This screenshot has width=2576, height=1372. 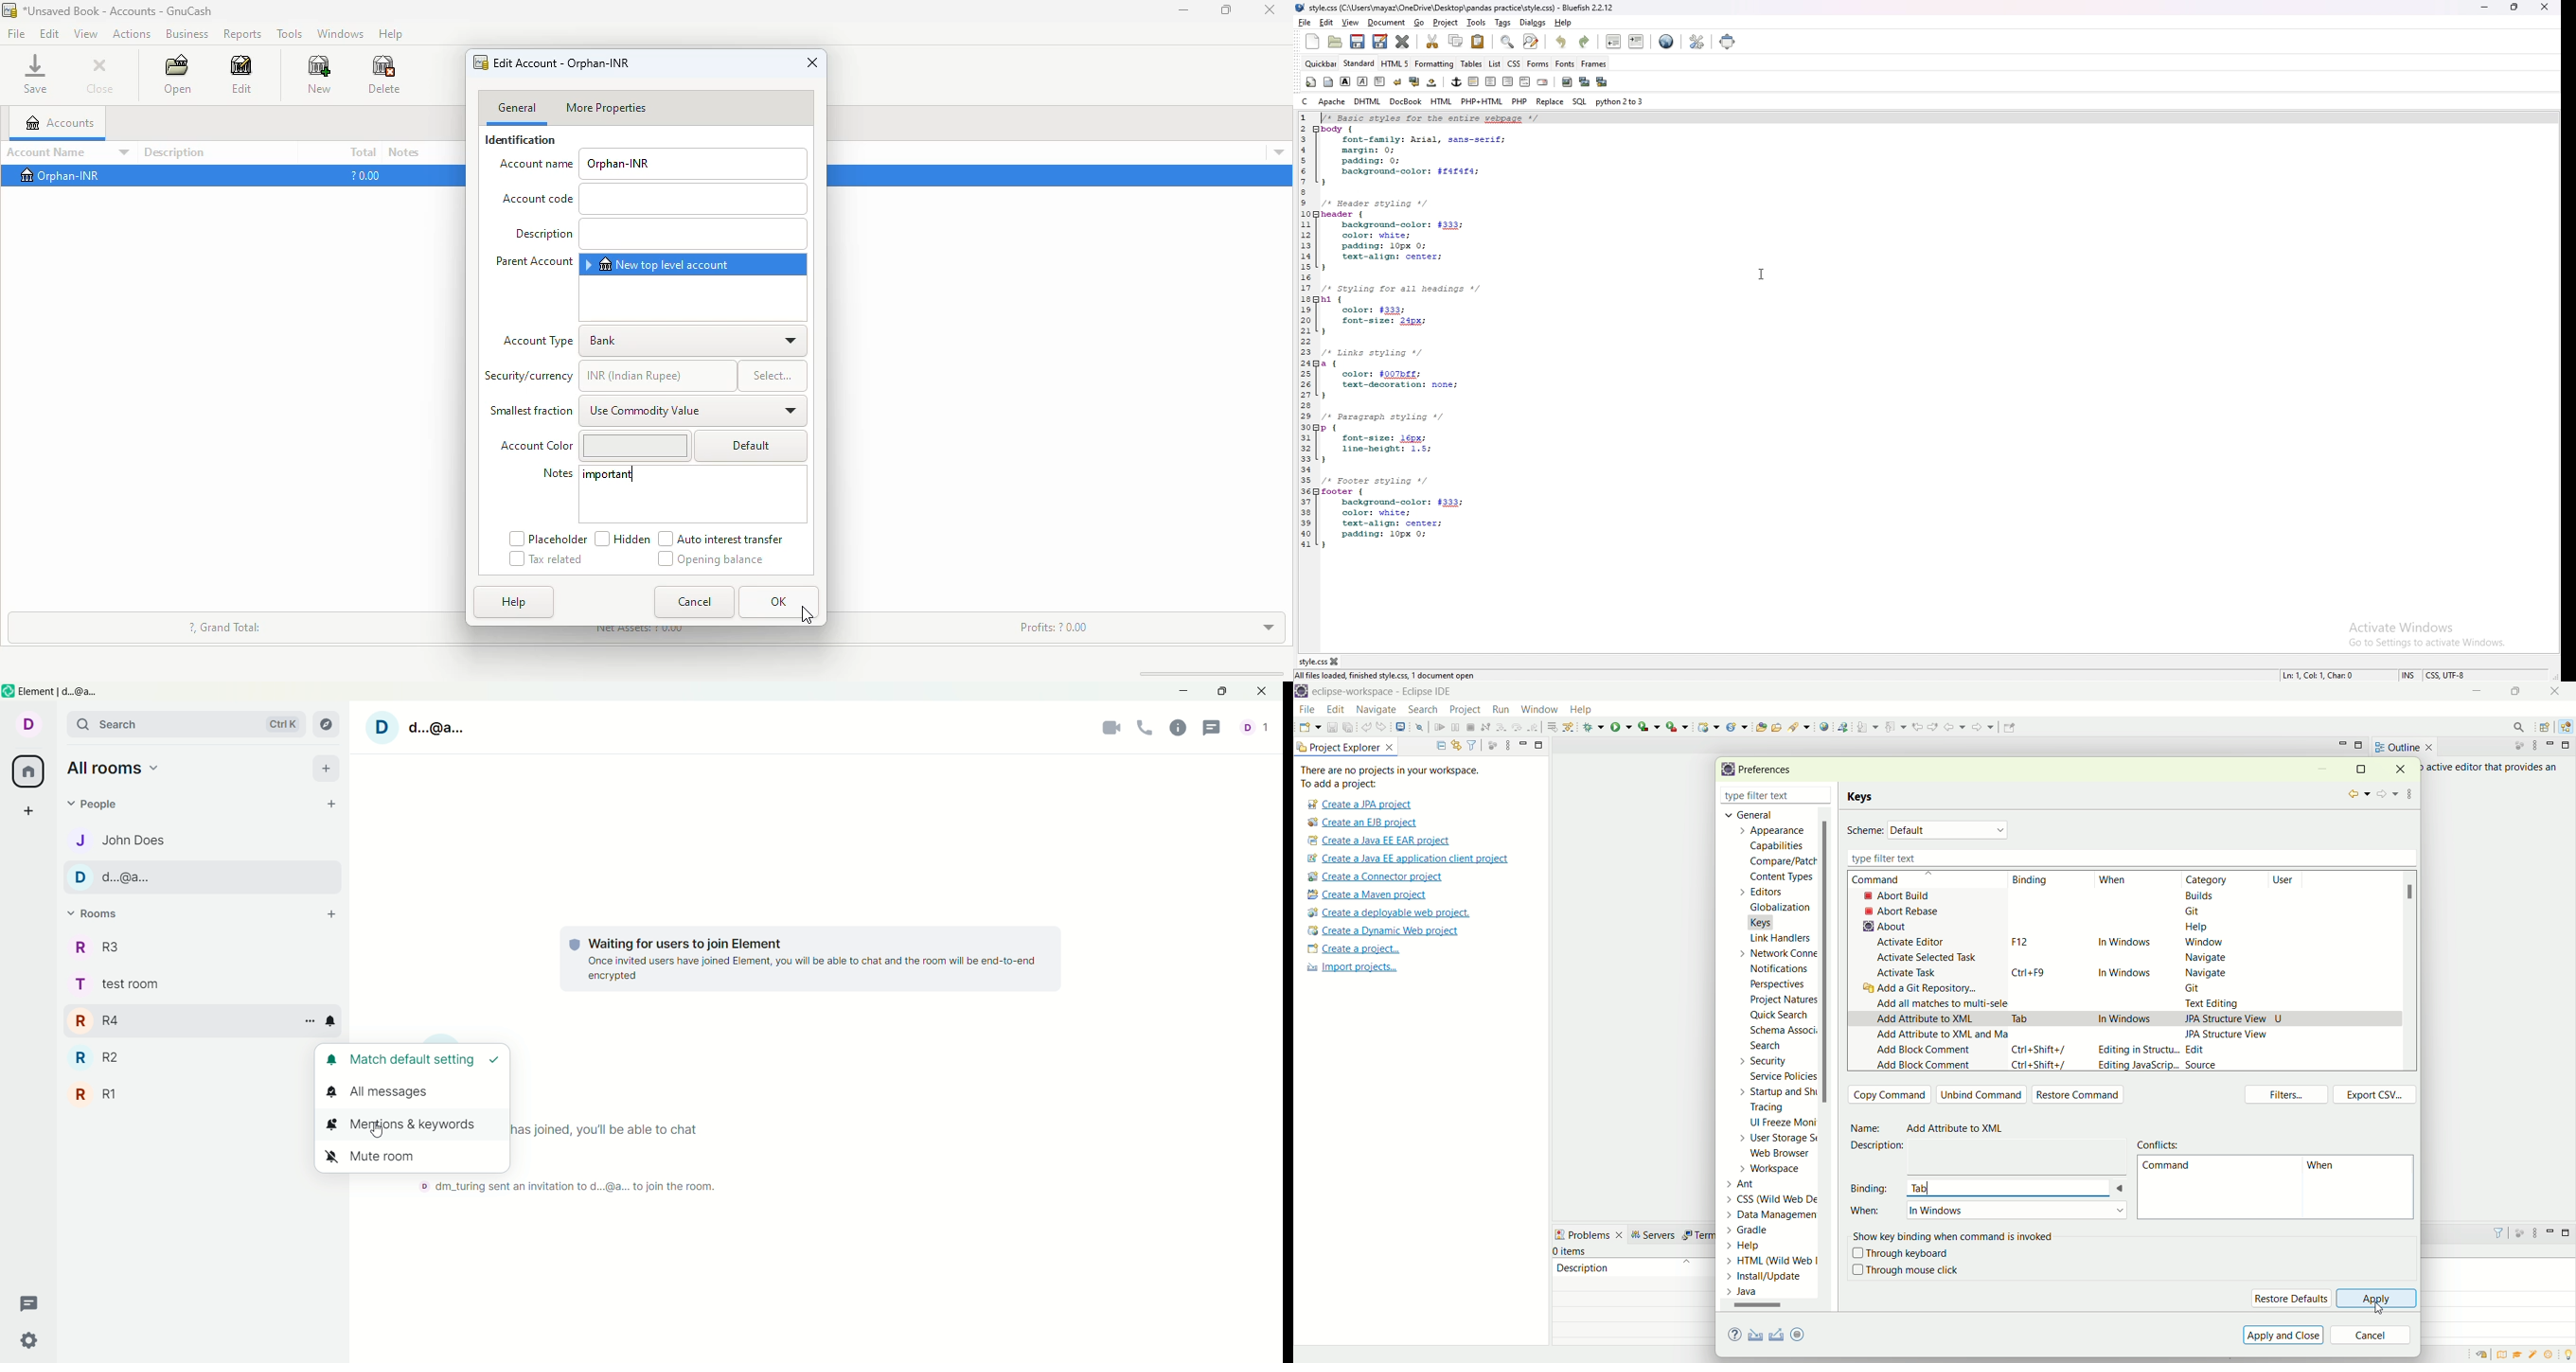 What do you see at coordinates (529, 376) in the screenshot?
I see `security/currency` at bounding box center [529, 376].